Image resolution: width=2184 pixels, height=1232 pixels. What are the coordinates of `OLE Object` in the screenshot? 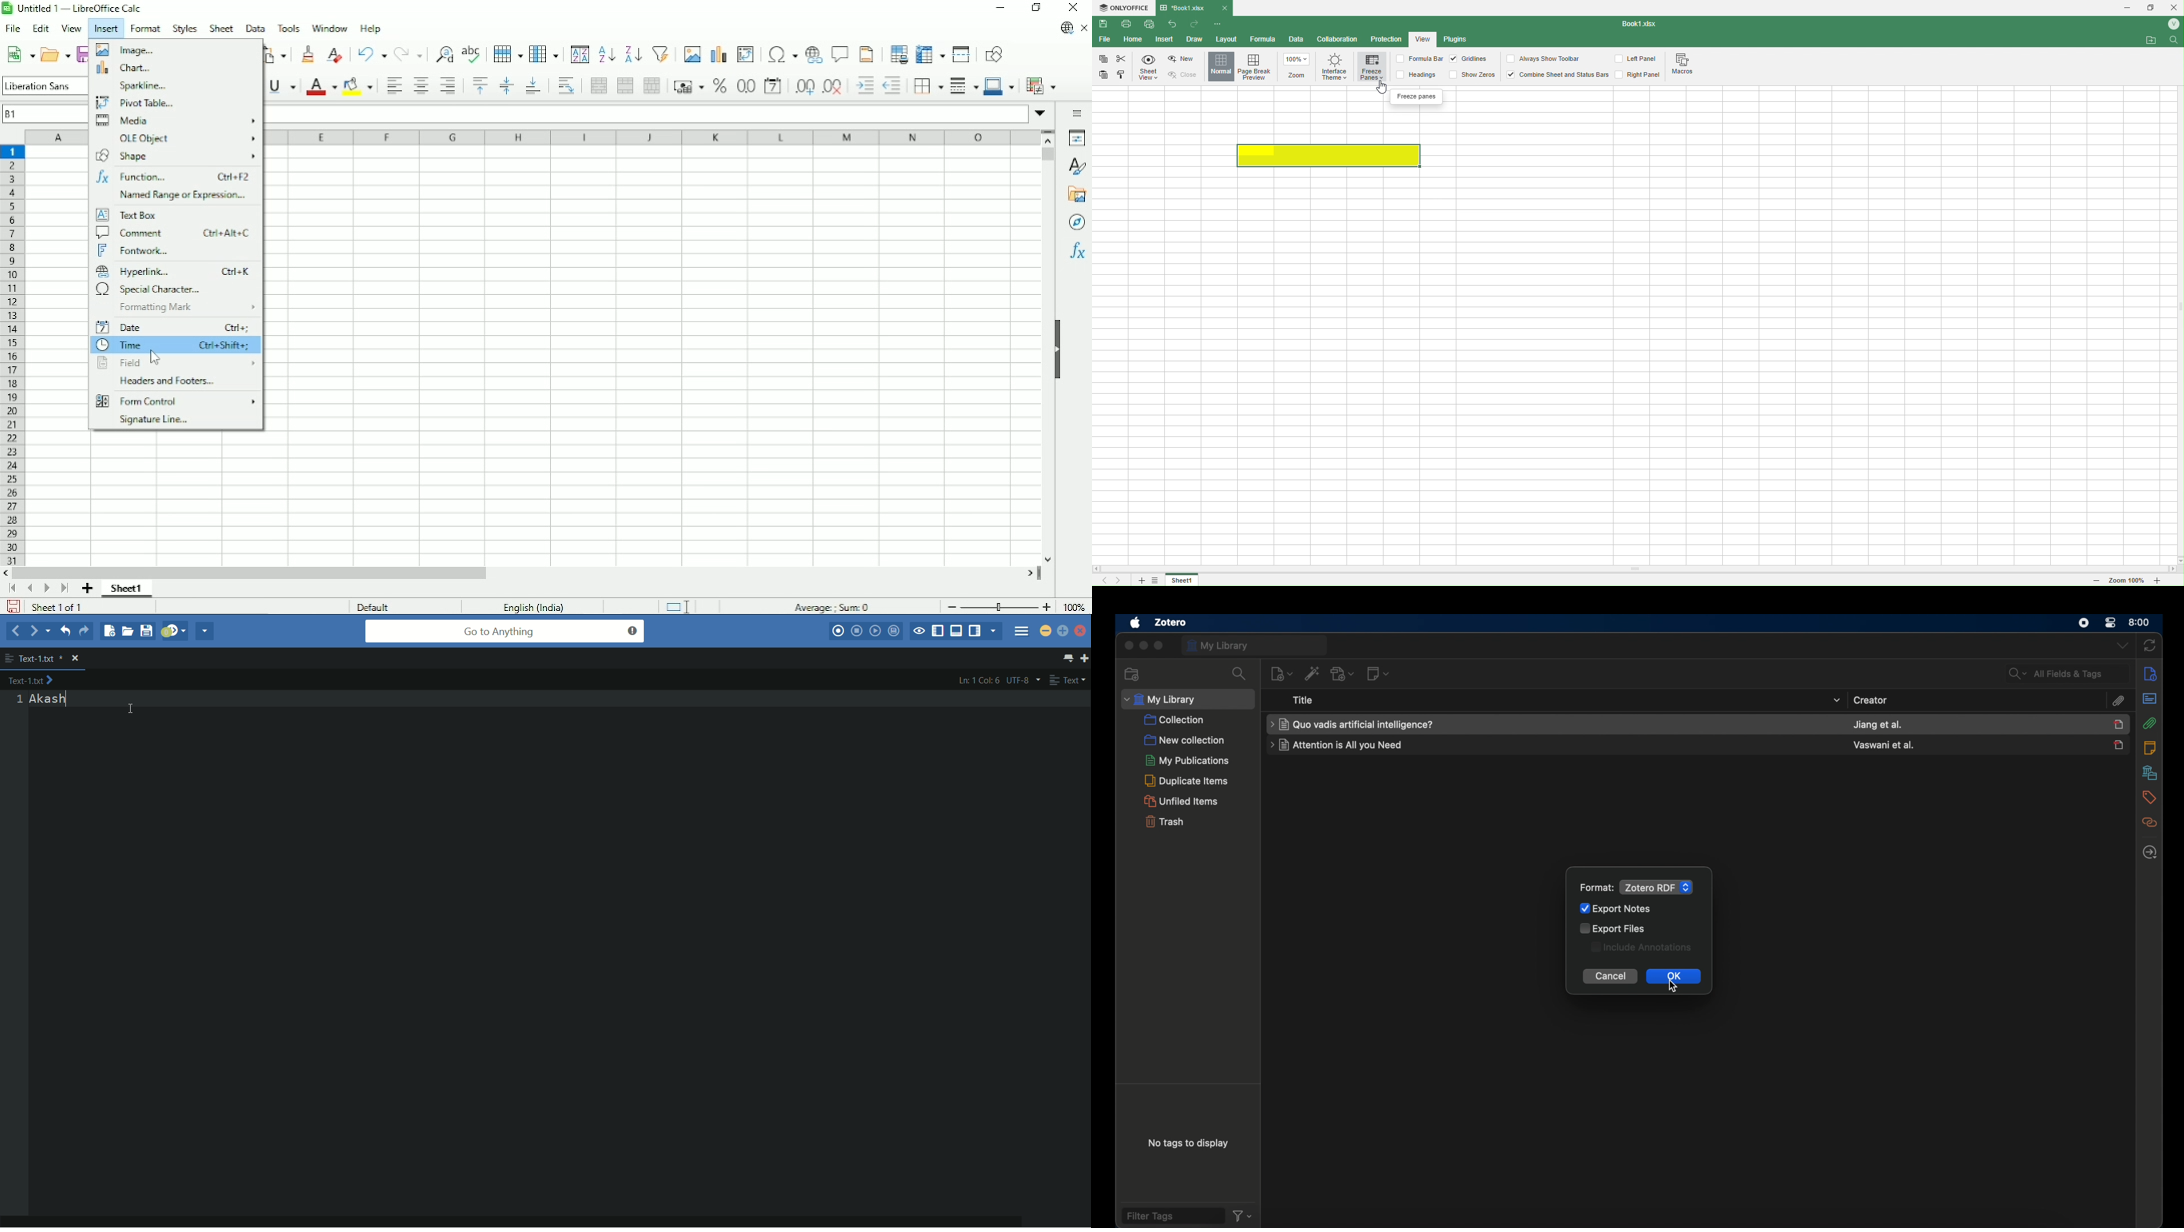 It's located at (187, 140).